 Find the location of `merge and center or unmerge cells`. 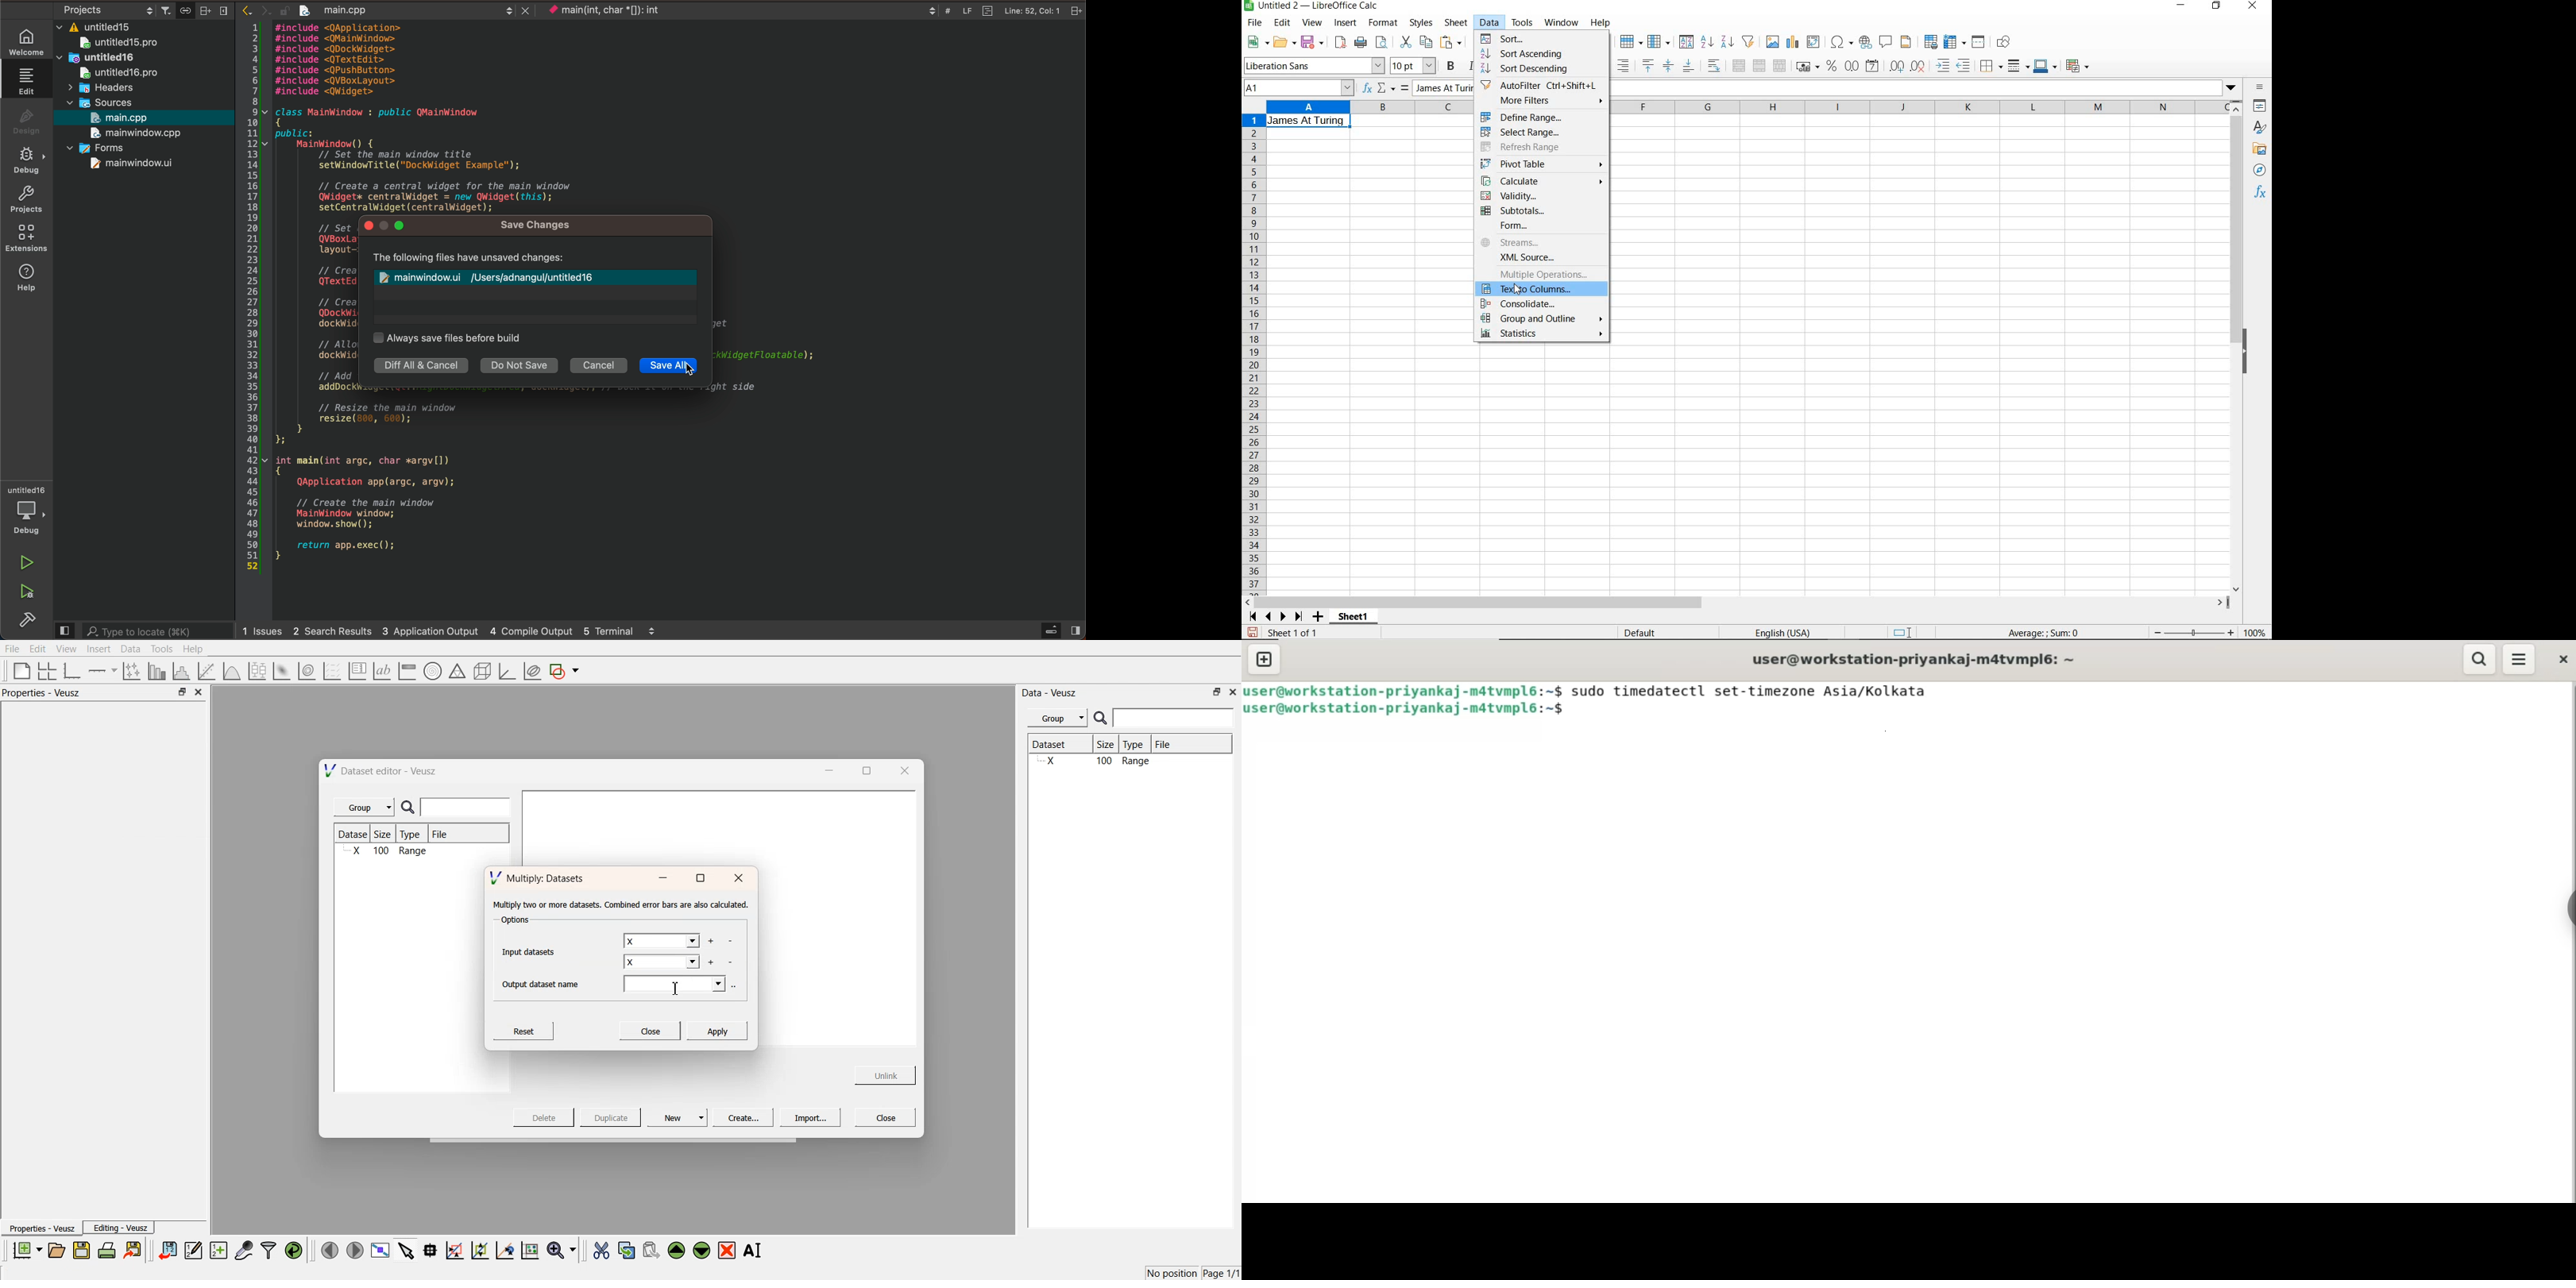

merge and center or unmerge cells is located at coordinates (1738, 66).